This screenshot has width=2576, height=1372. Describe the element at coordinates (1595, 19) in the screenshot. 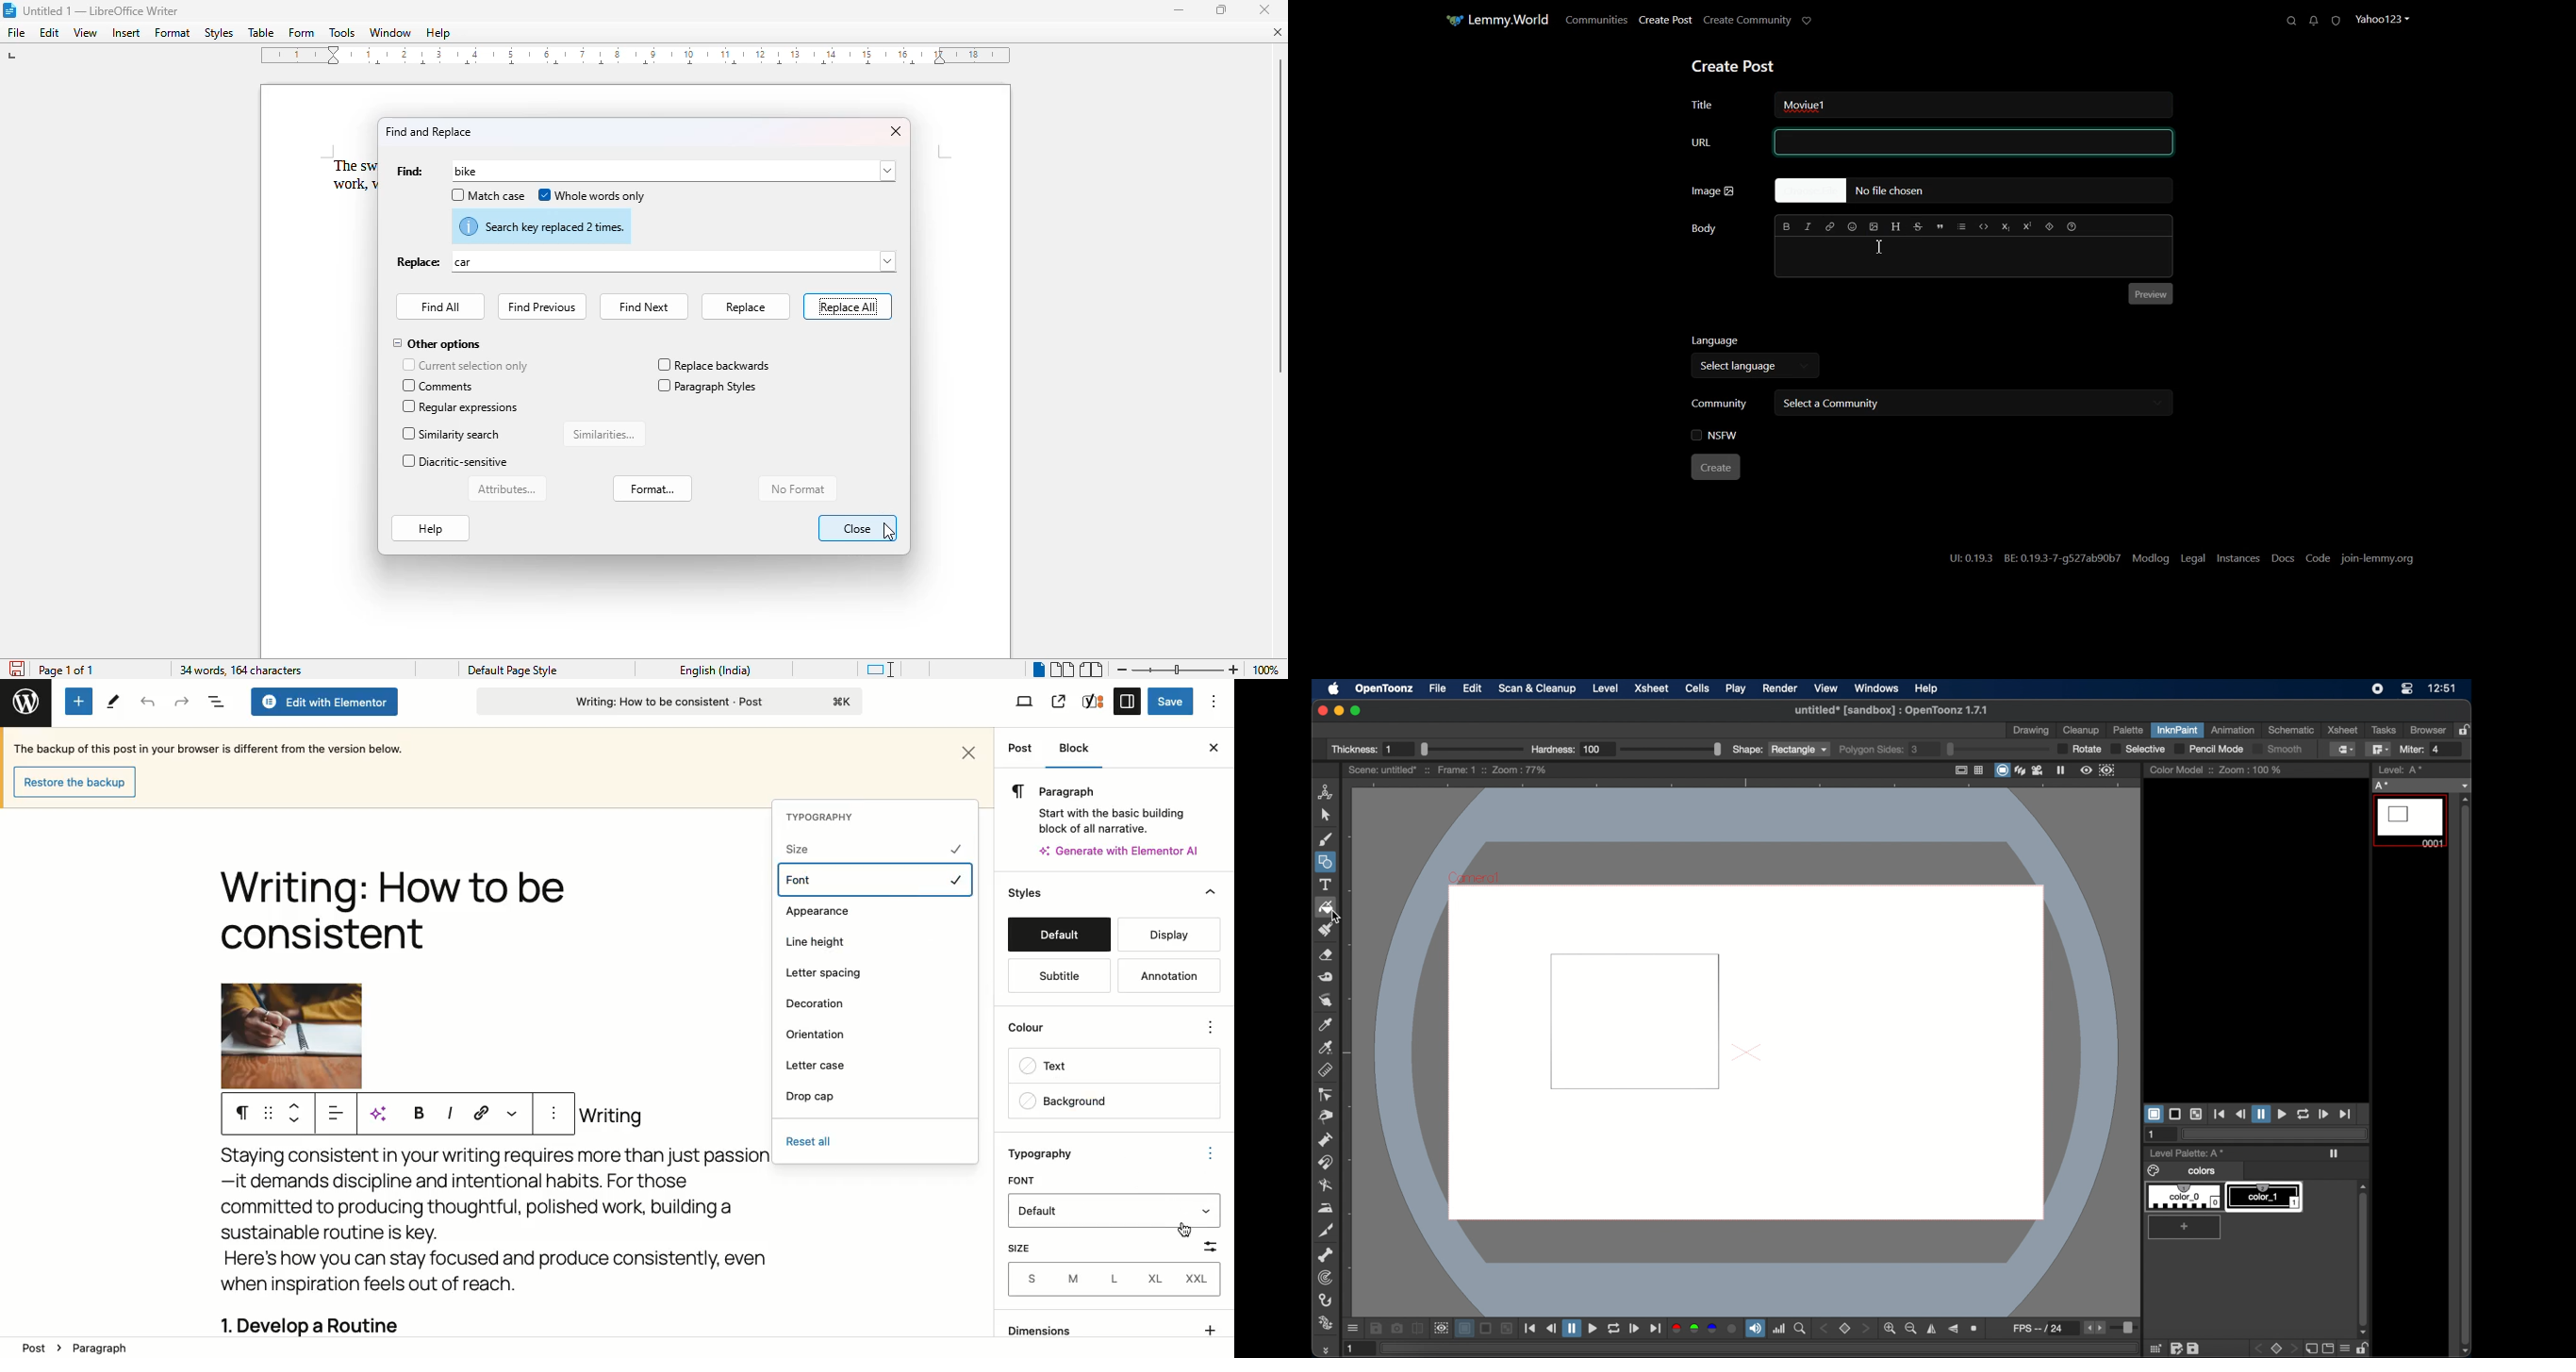

I see `Communities` at that location.